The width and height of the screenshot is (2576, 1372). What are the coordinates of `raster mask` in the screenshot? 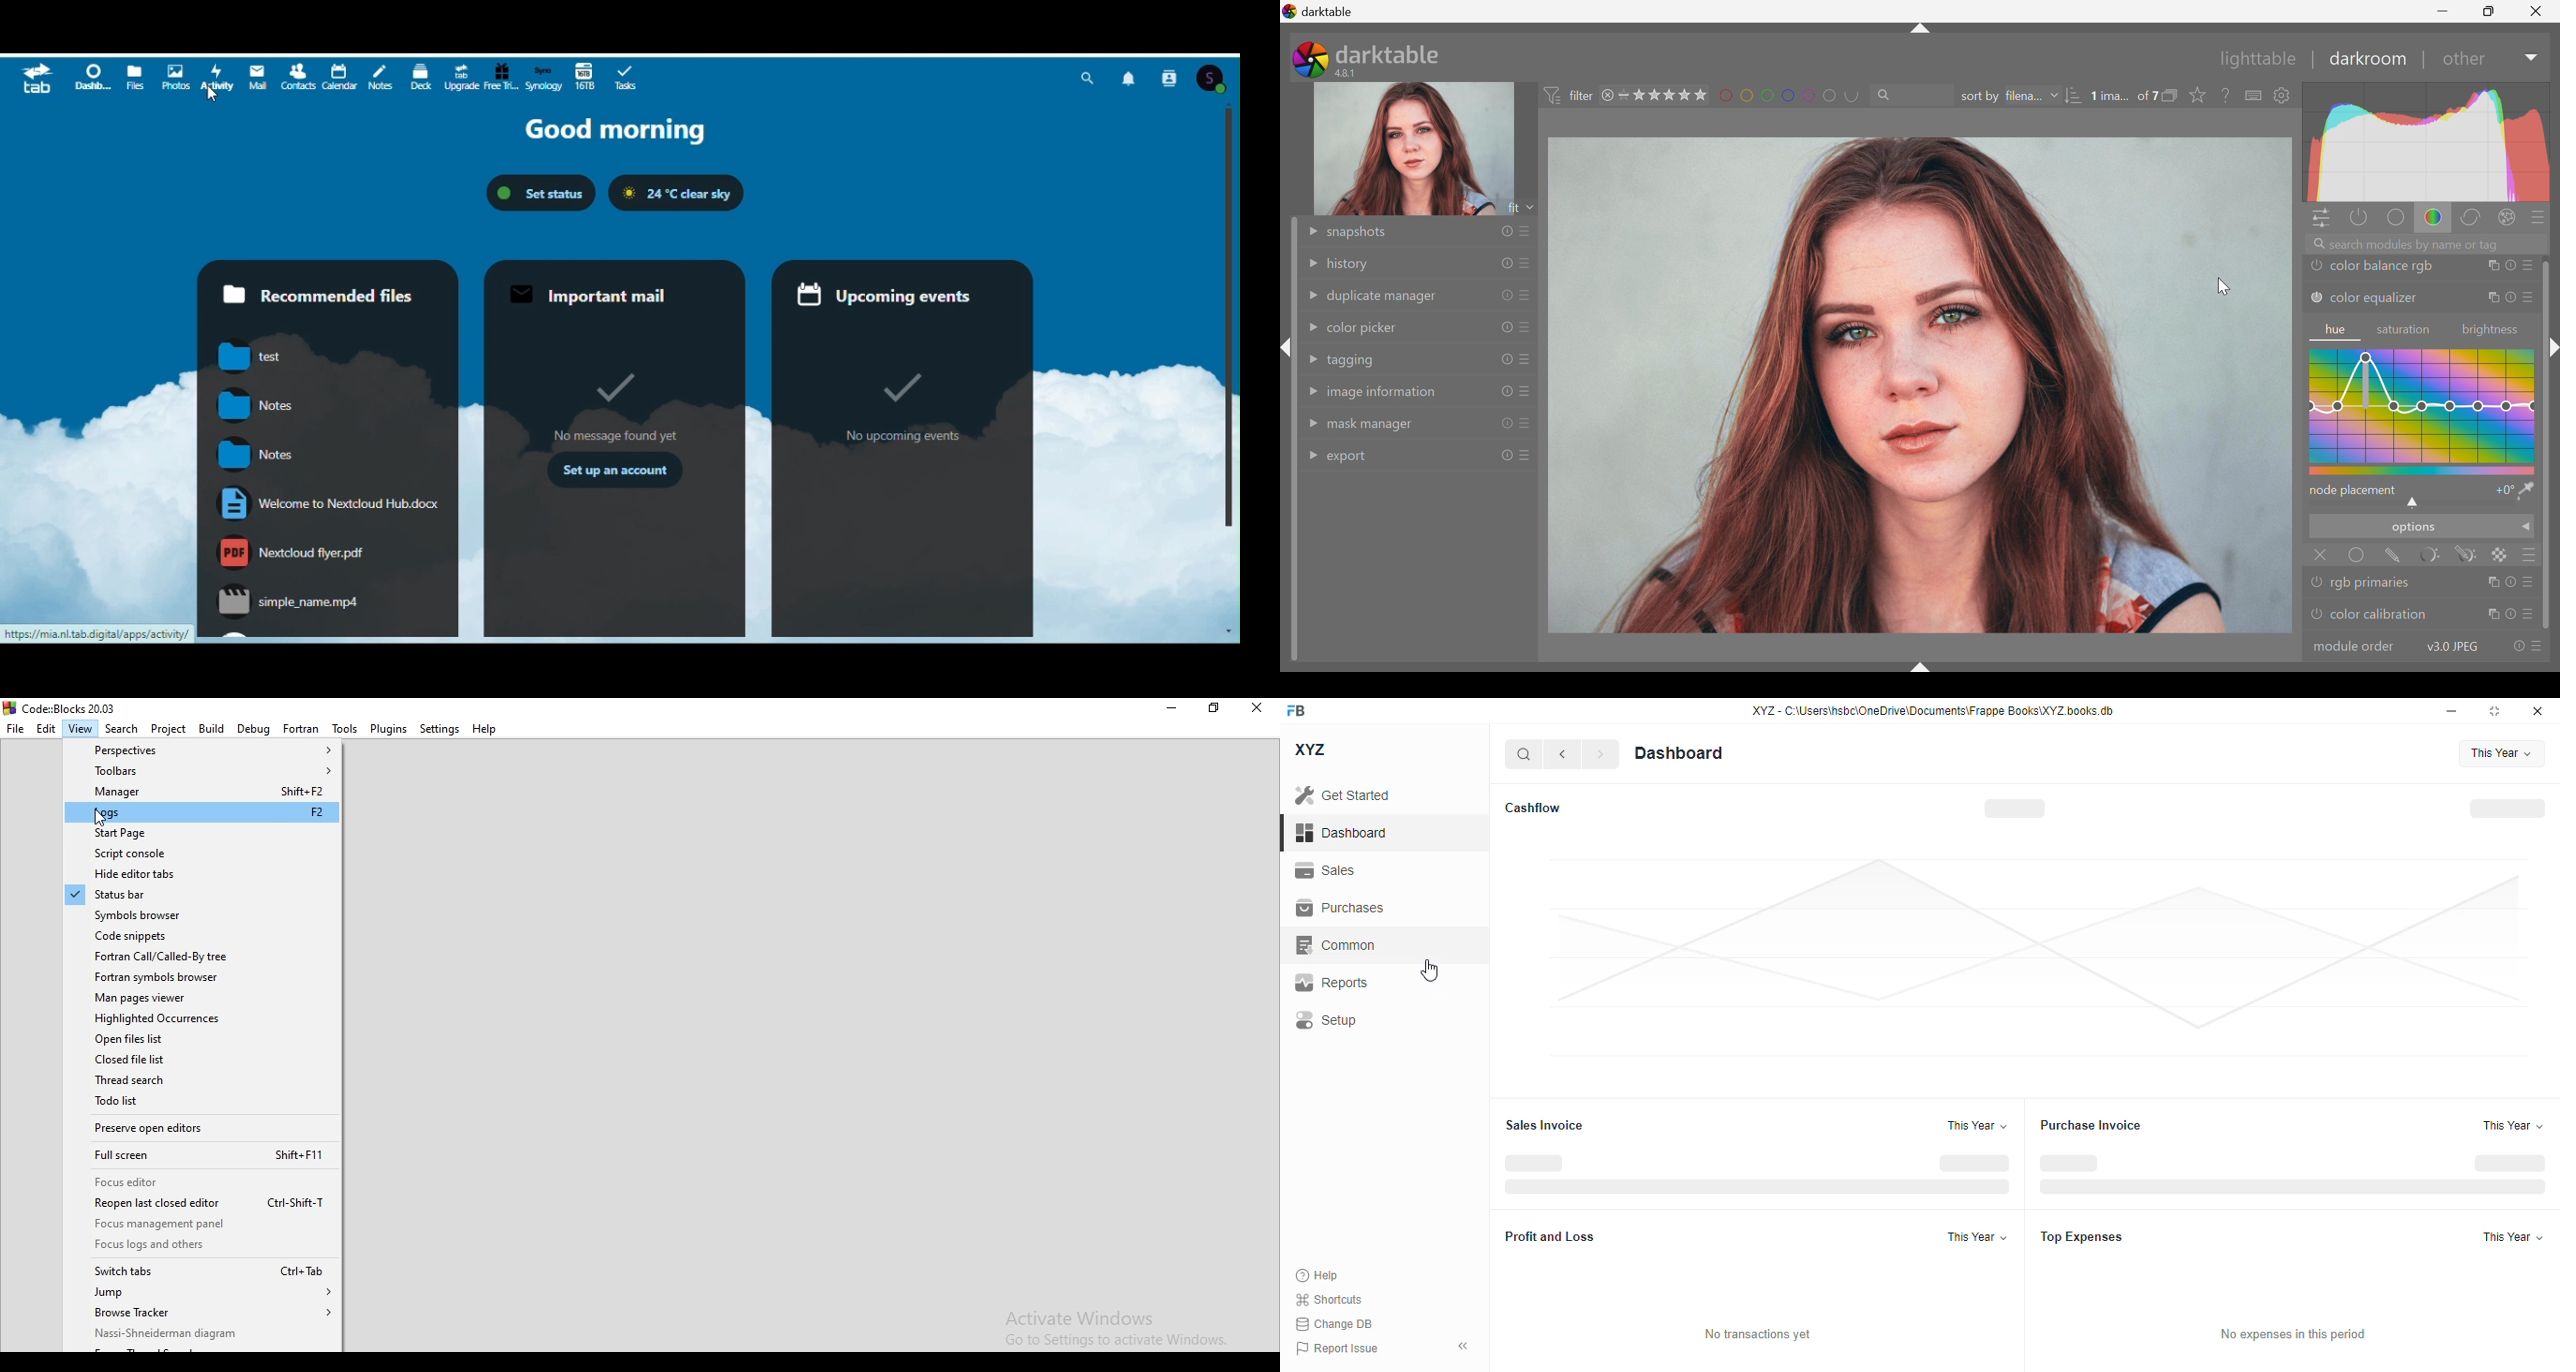 It's located at (2502, 555).